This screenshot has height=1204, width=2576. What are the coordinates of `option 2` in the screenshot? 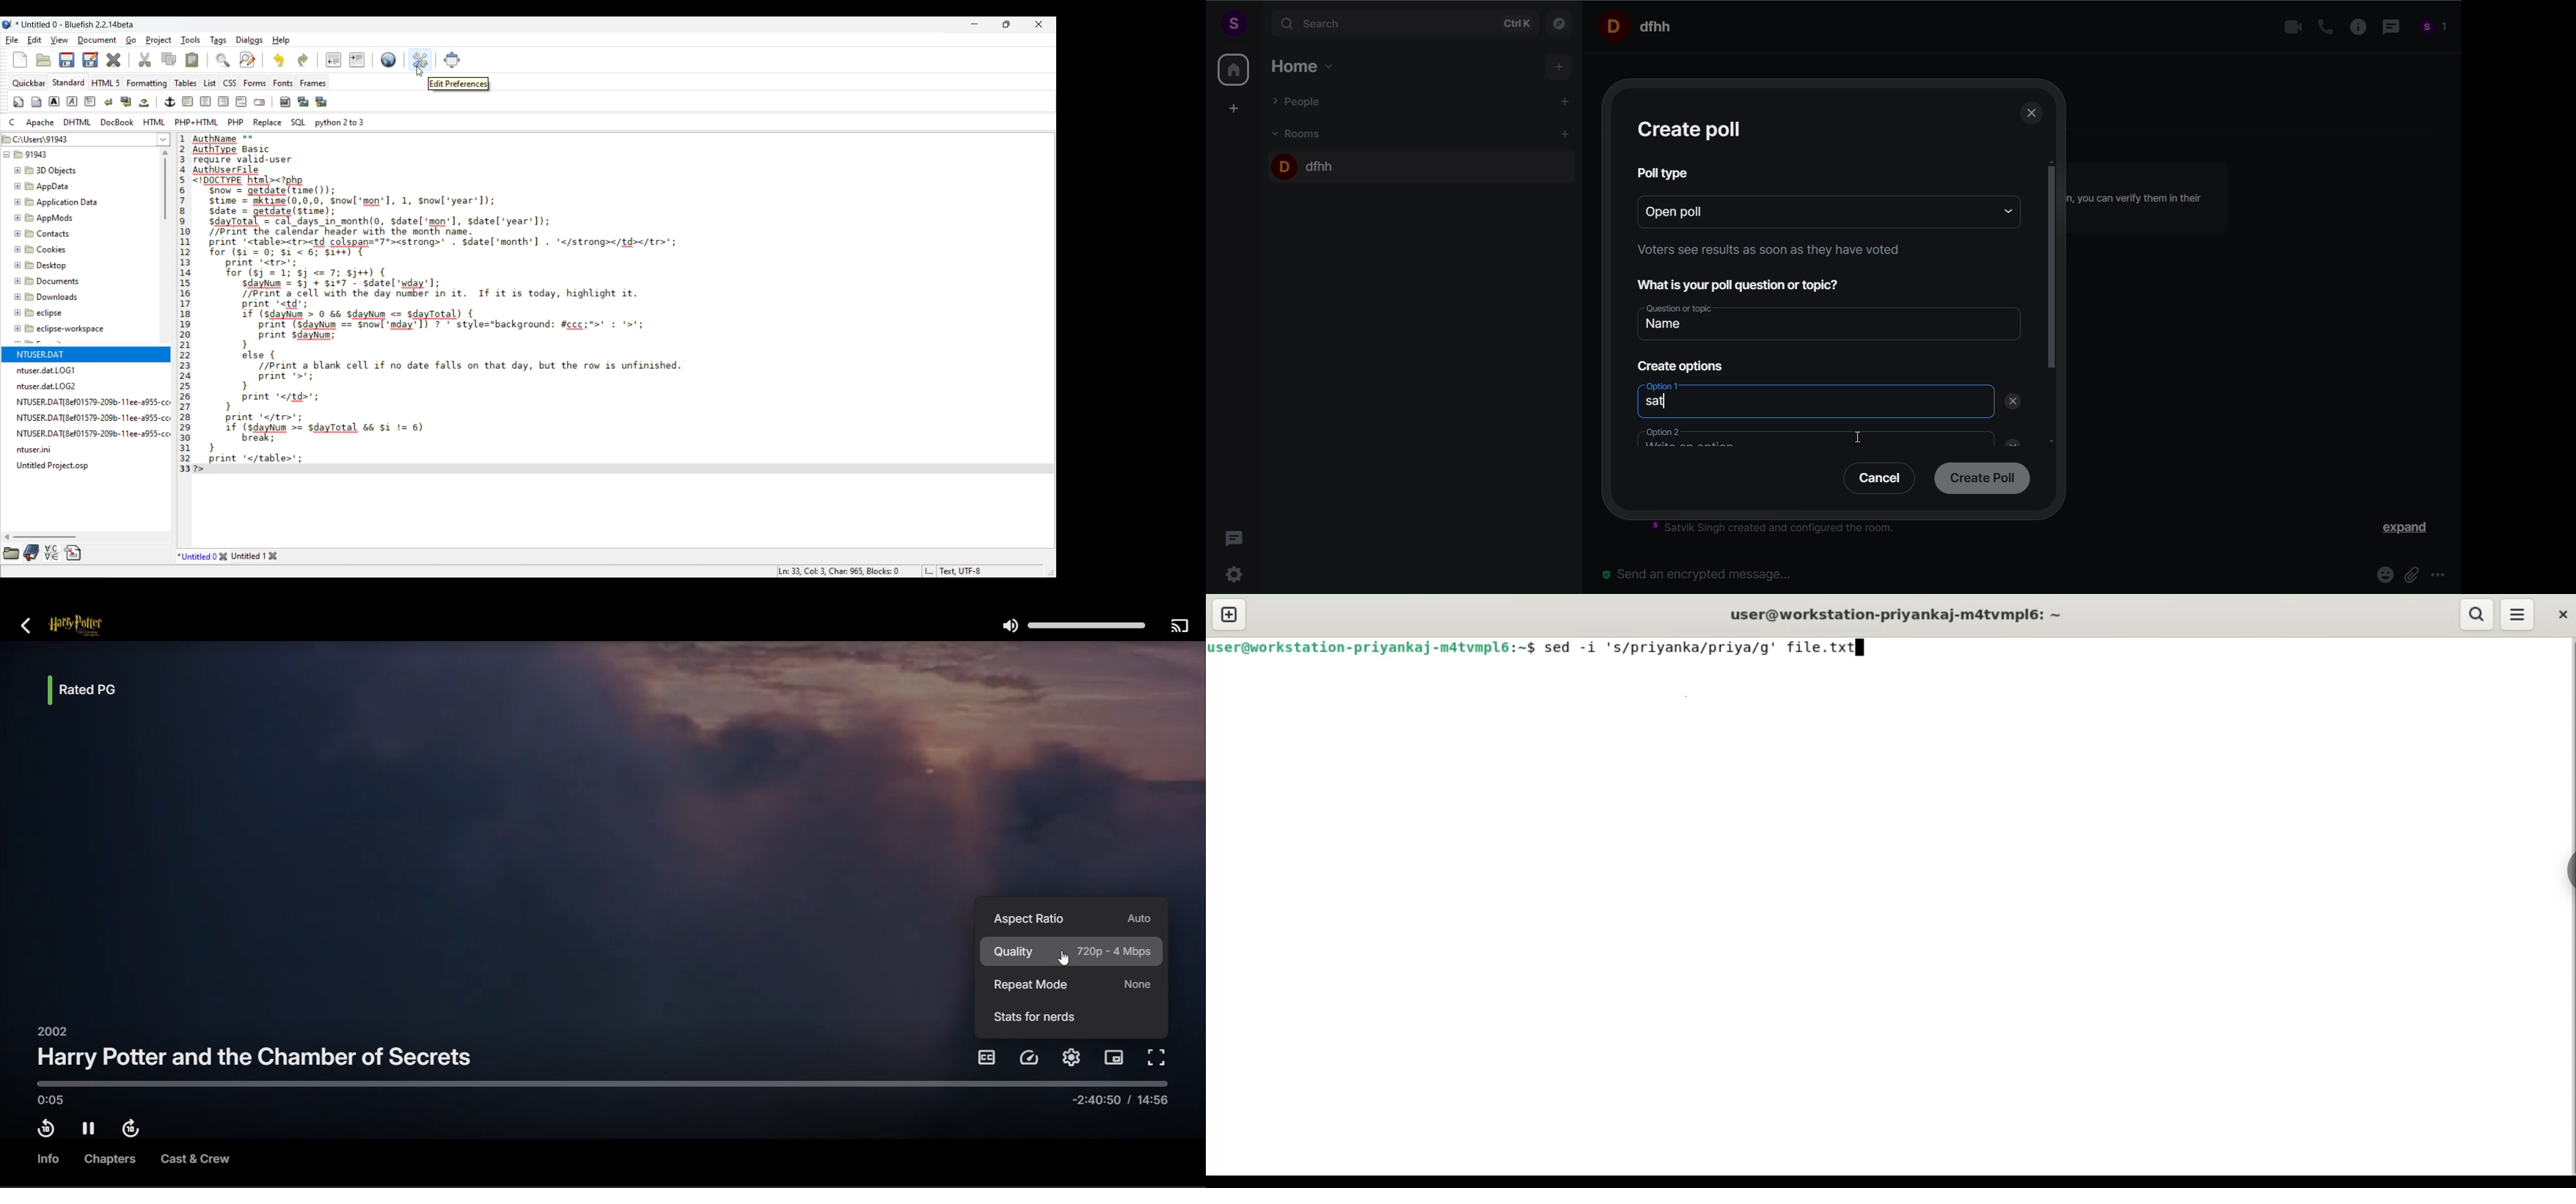 It's located at (1806, 440).